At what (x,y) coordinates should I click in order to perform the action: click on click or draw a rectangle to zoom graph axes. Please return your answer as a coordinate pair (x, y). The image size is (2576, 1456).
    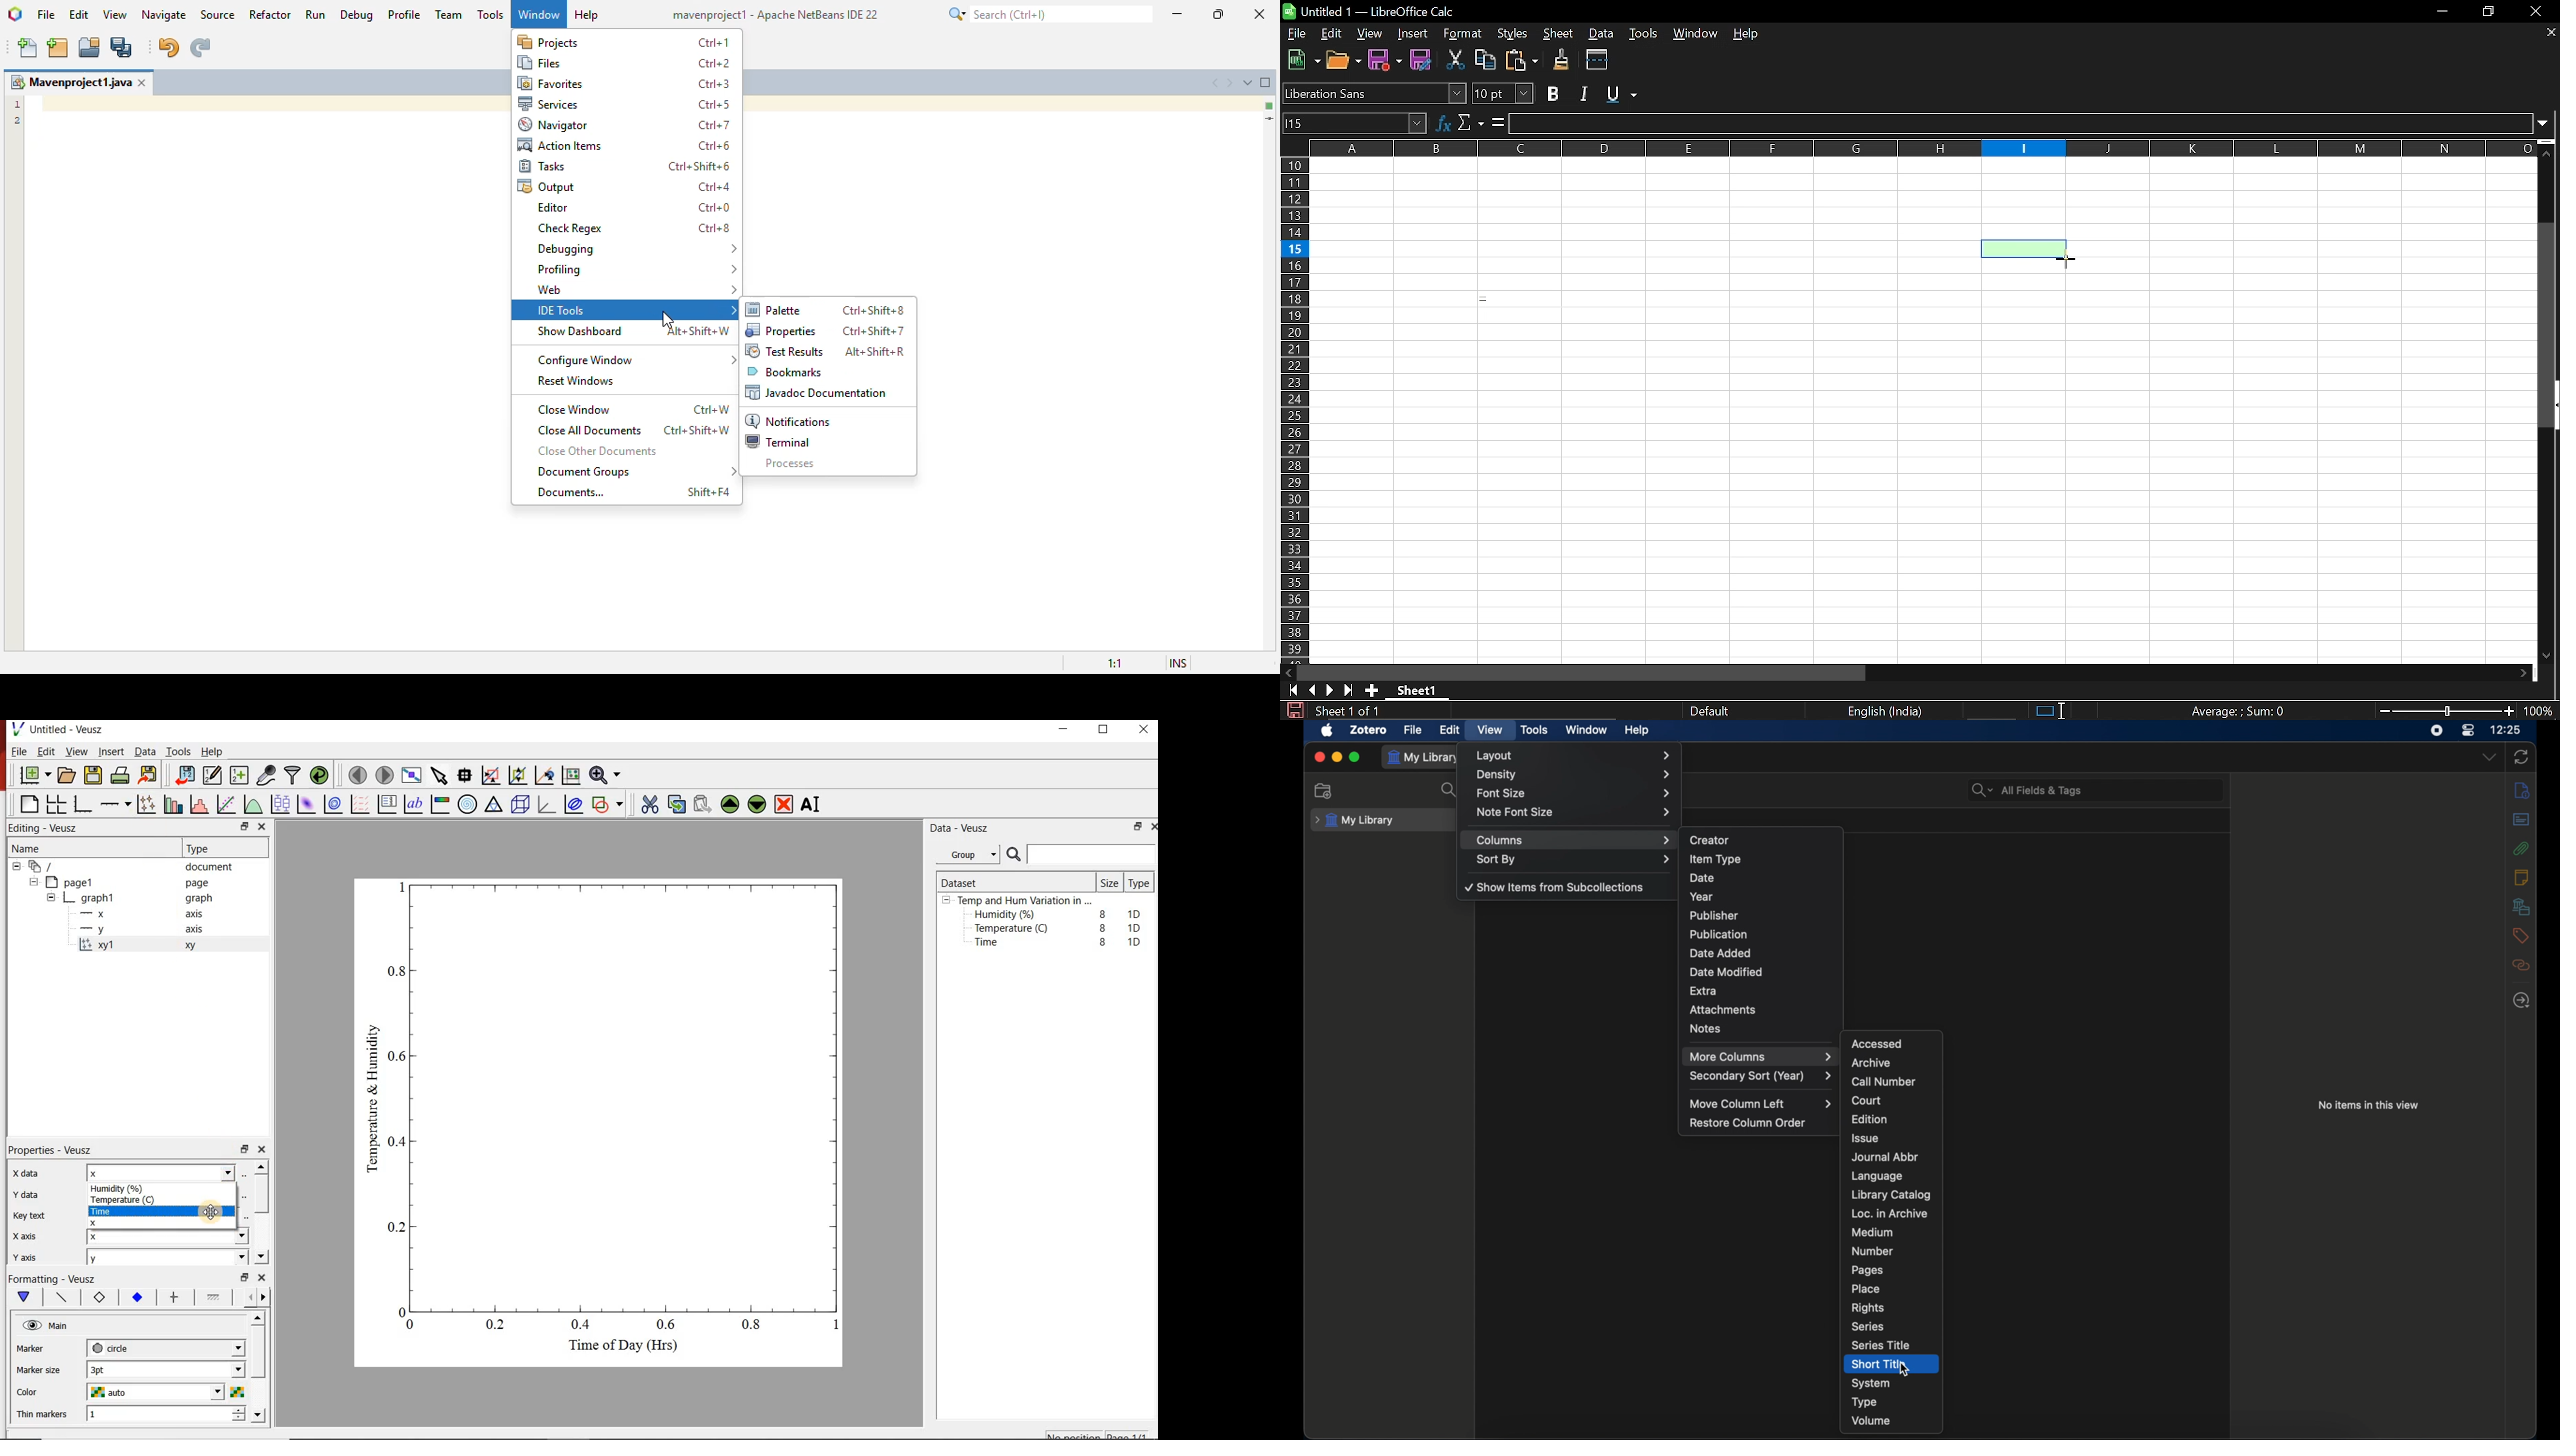
    Looking at the image, I should click on (493, 776).